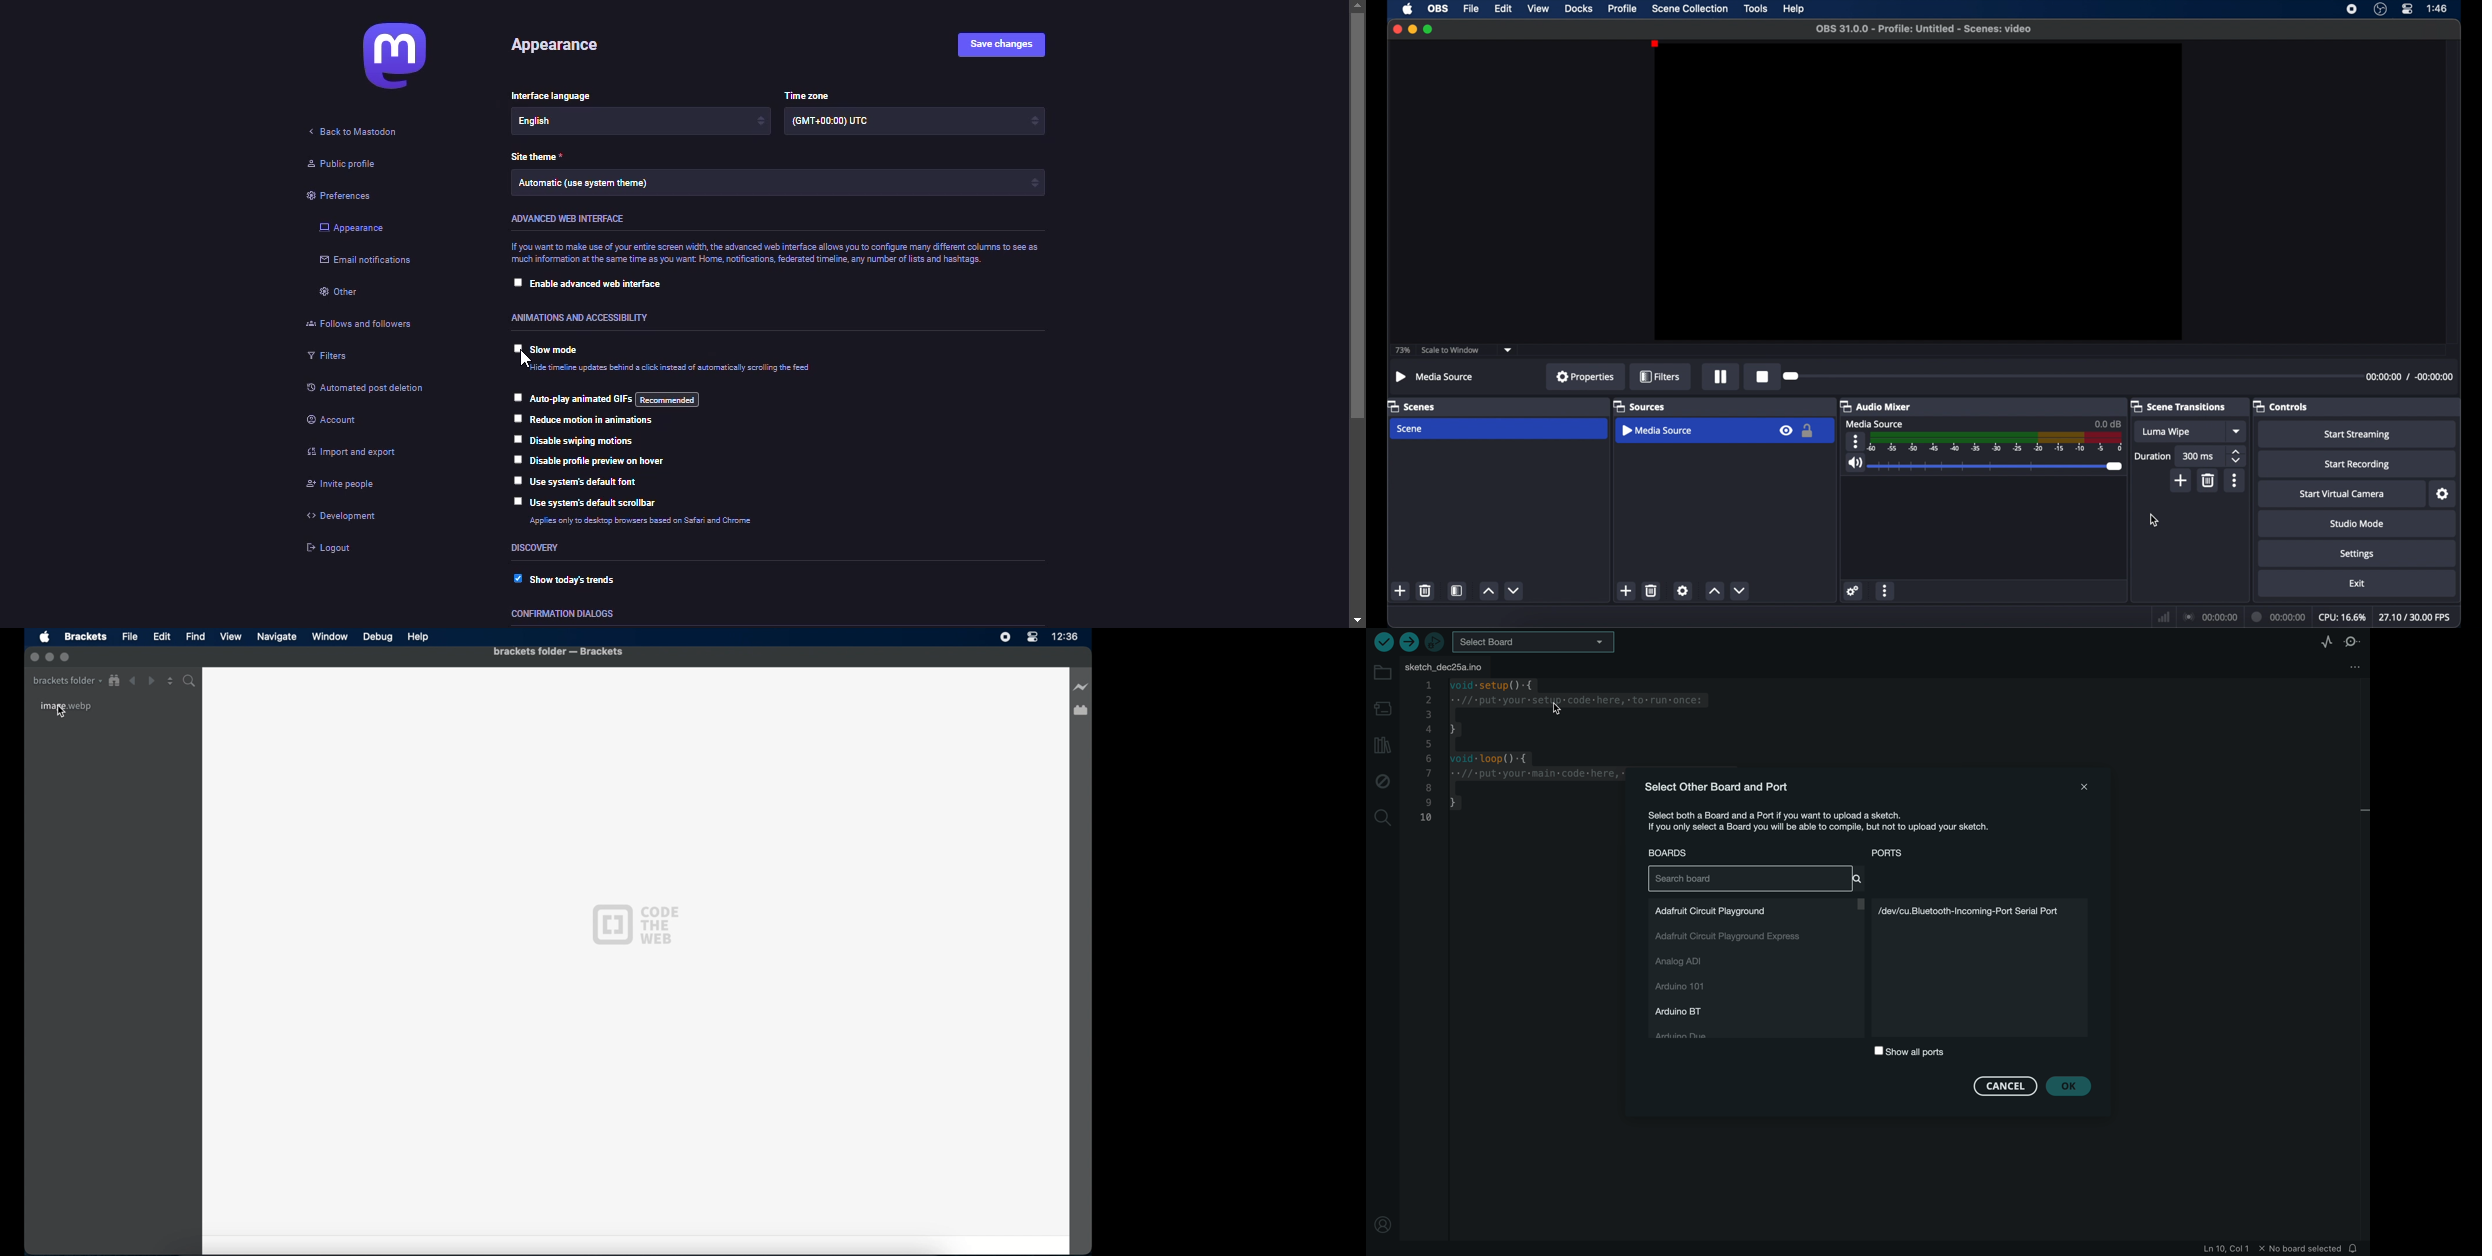 The width and height of the screenshot is (2492, 1260). I want to click on file, so click(1472, 9).